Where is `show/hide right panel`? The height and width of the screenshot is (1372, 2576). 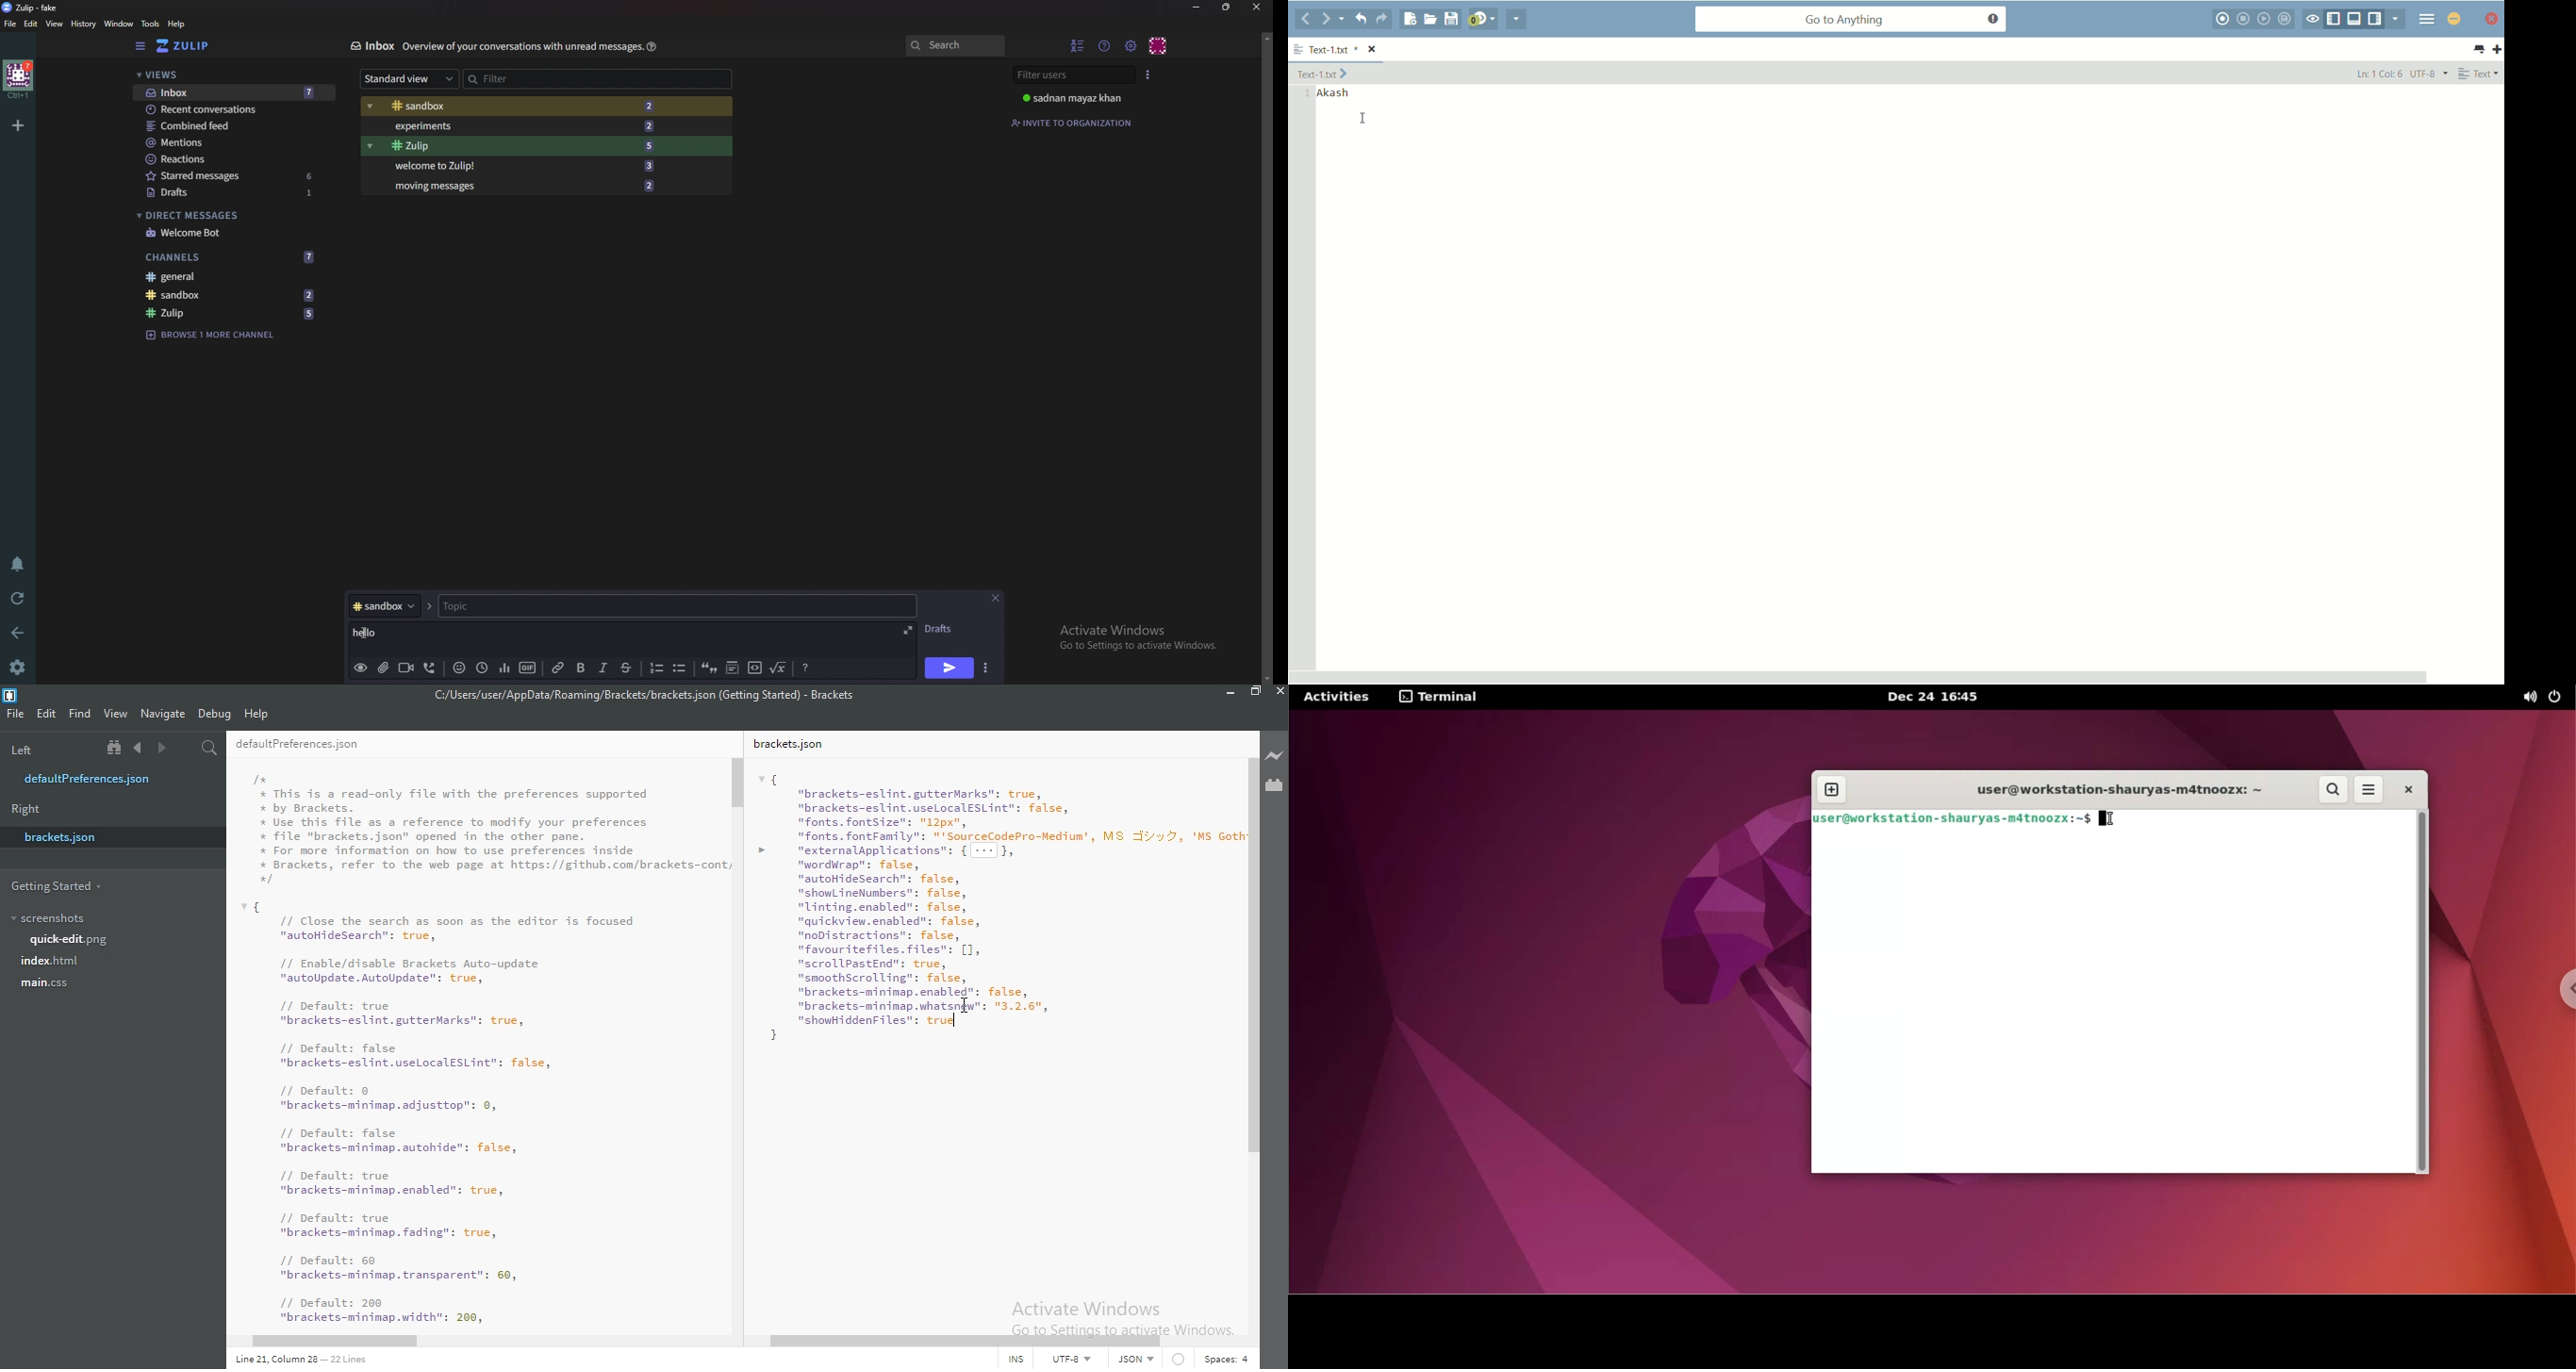 show/hide right panel is located at coordinates (2375, 19).